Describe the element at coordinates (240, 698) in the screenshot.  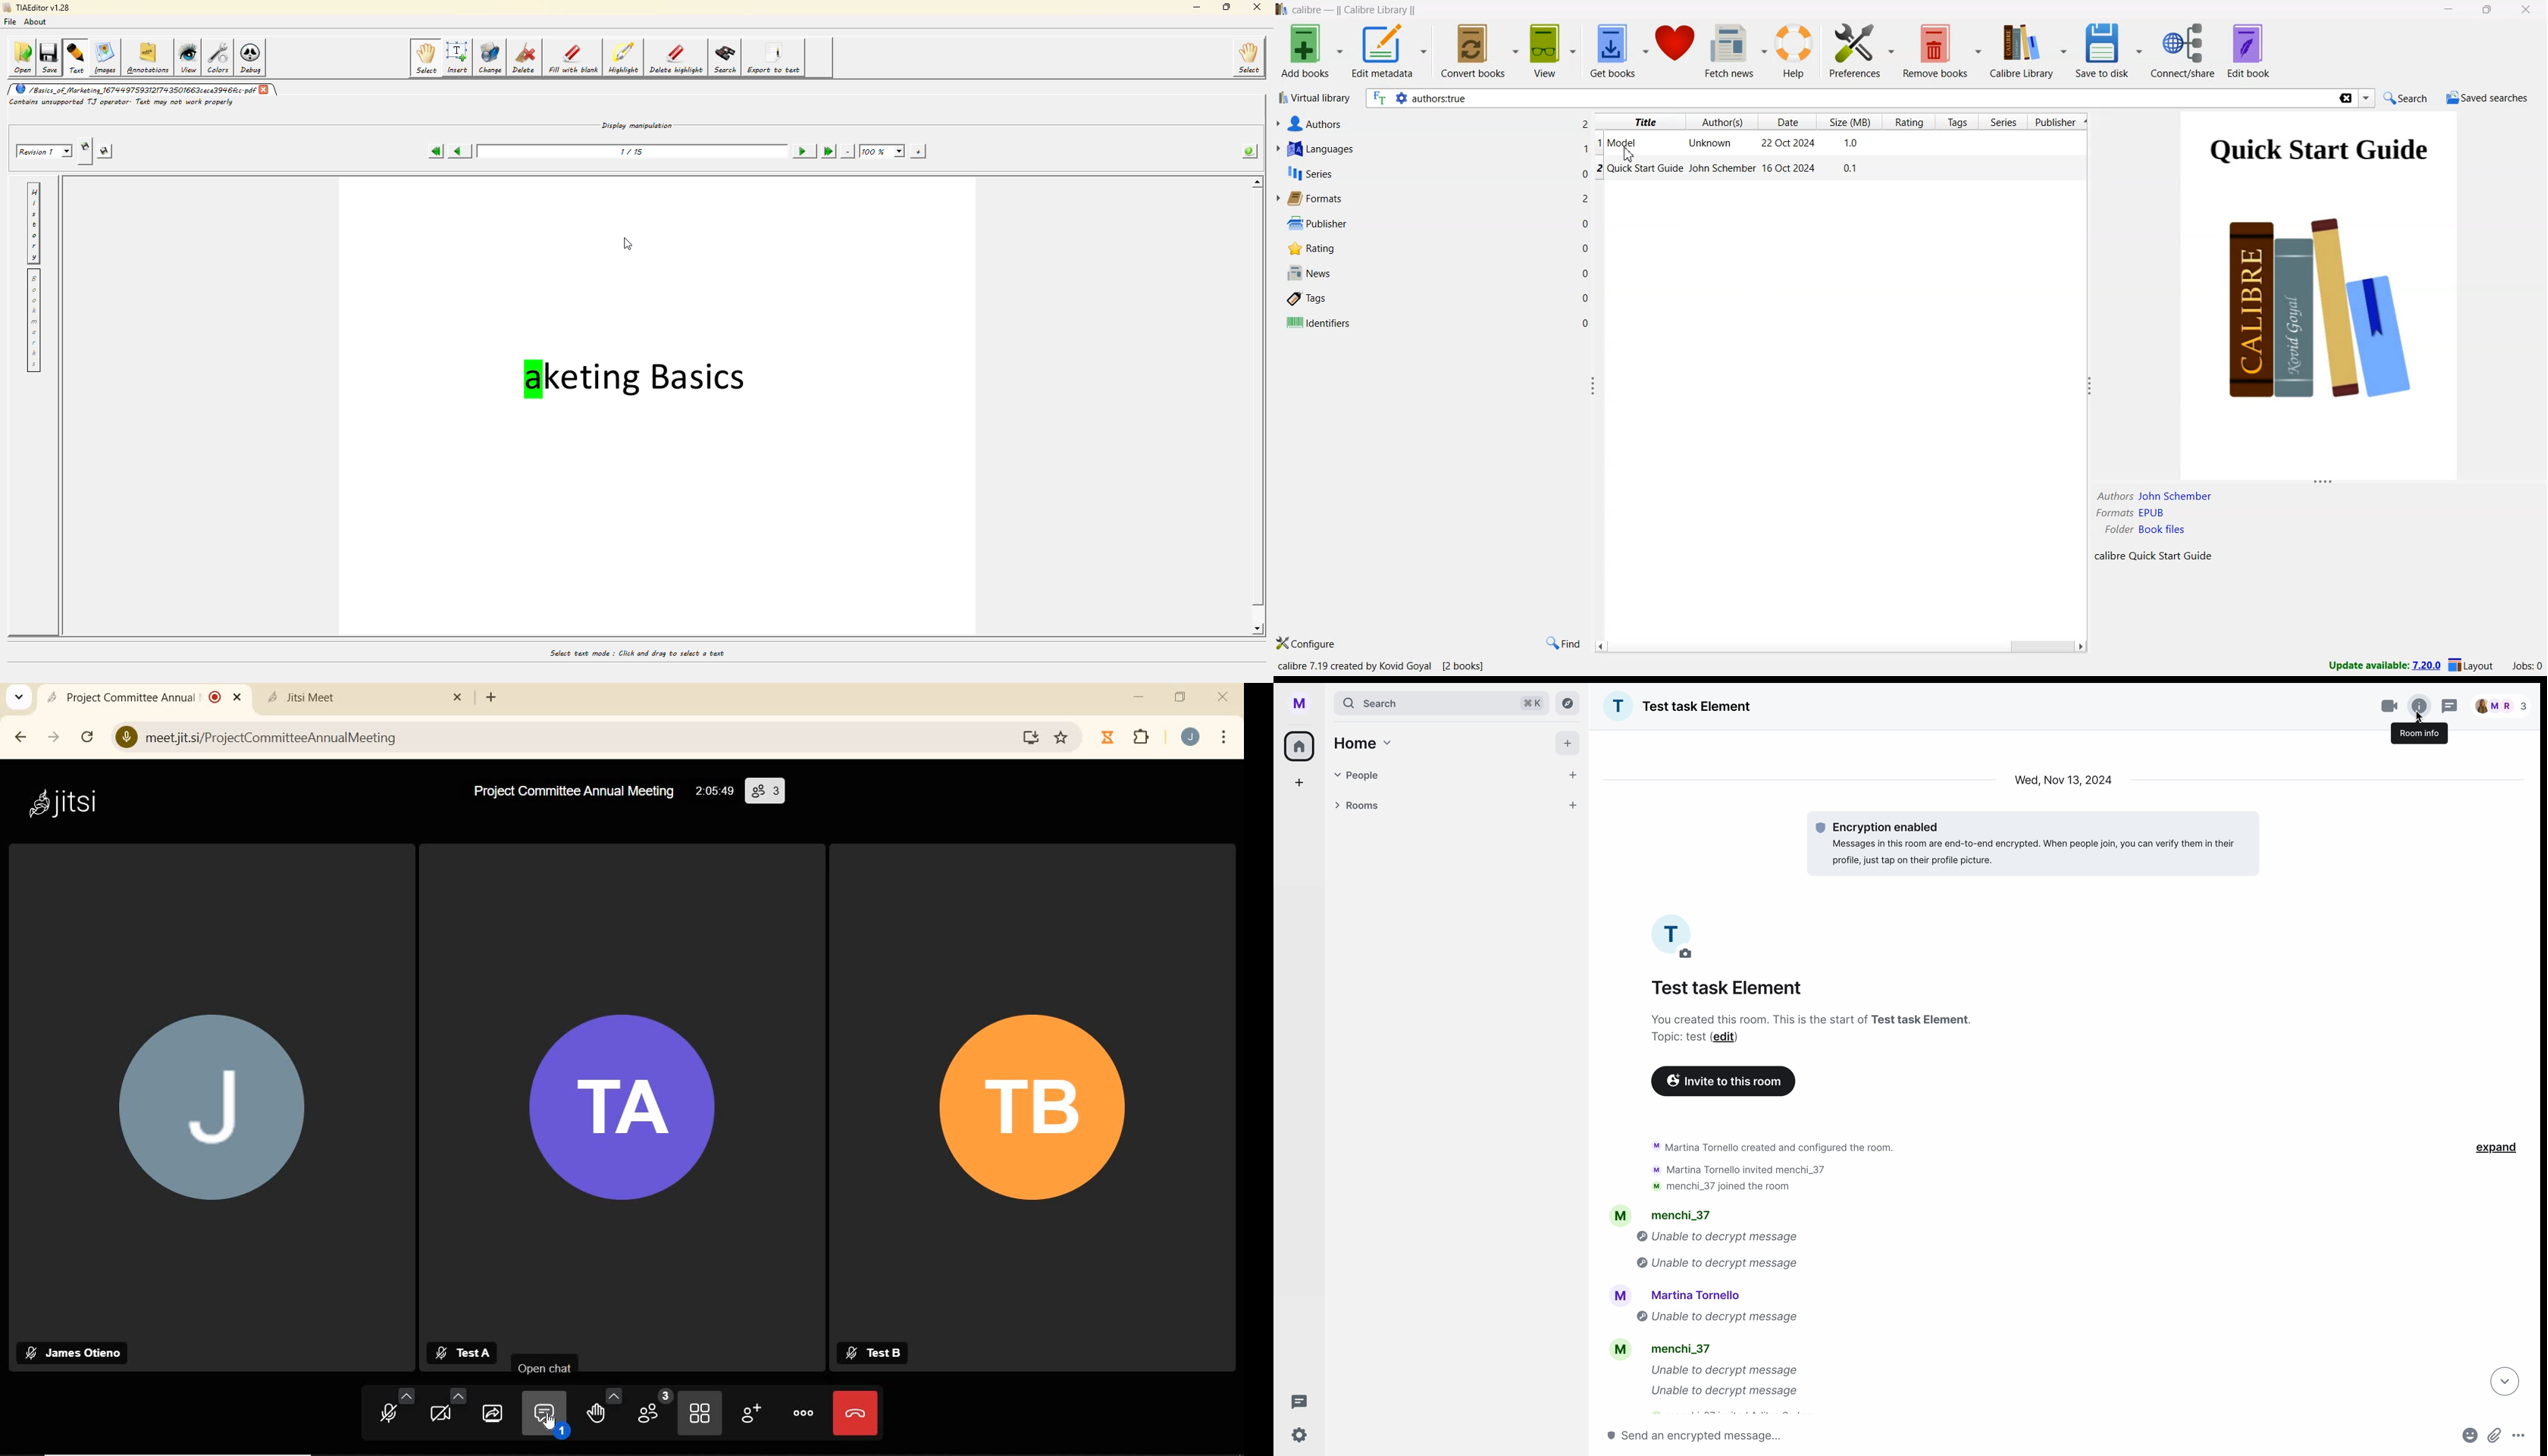
I see `close` at that location.